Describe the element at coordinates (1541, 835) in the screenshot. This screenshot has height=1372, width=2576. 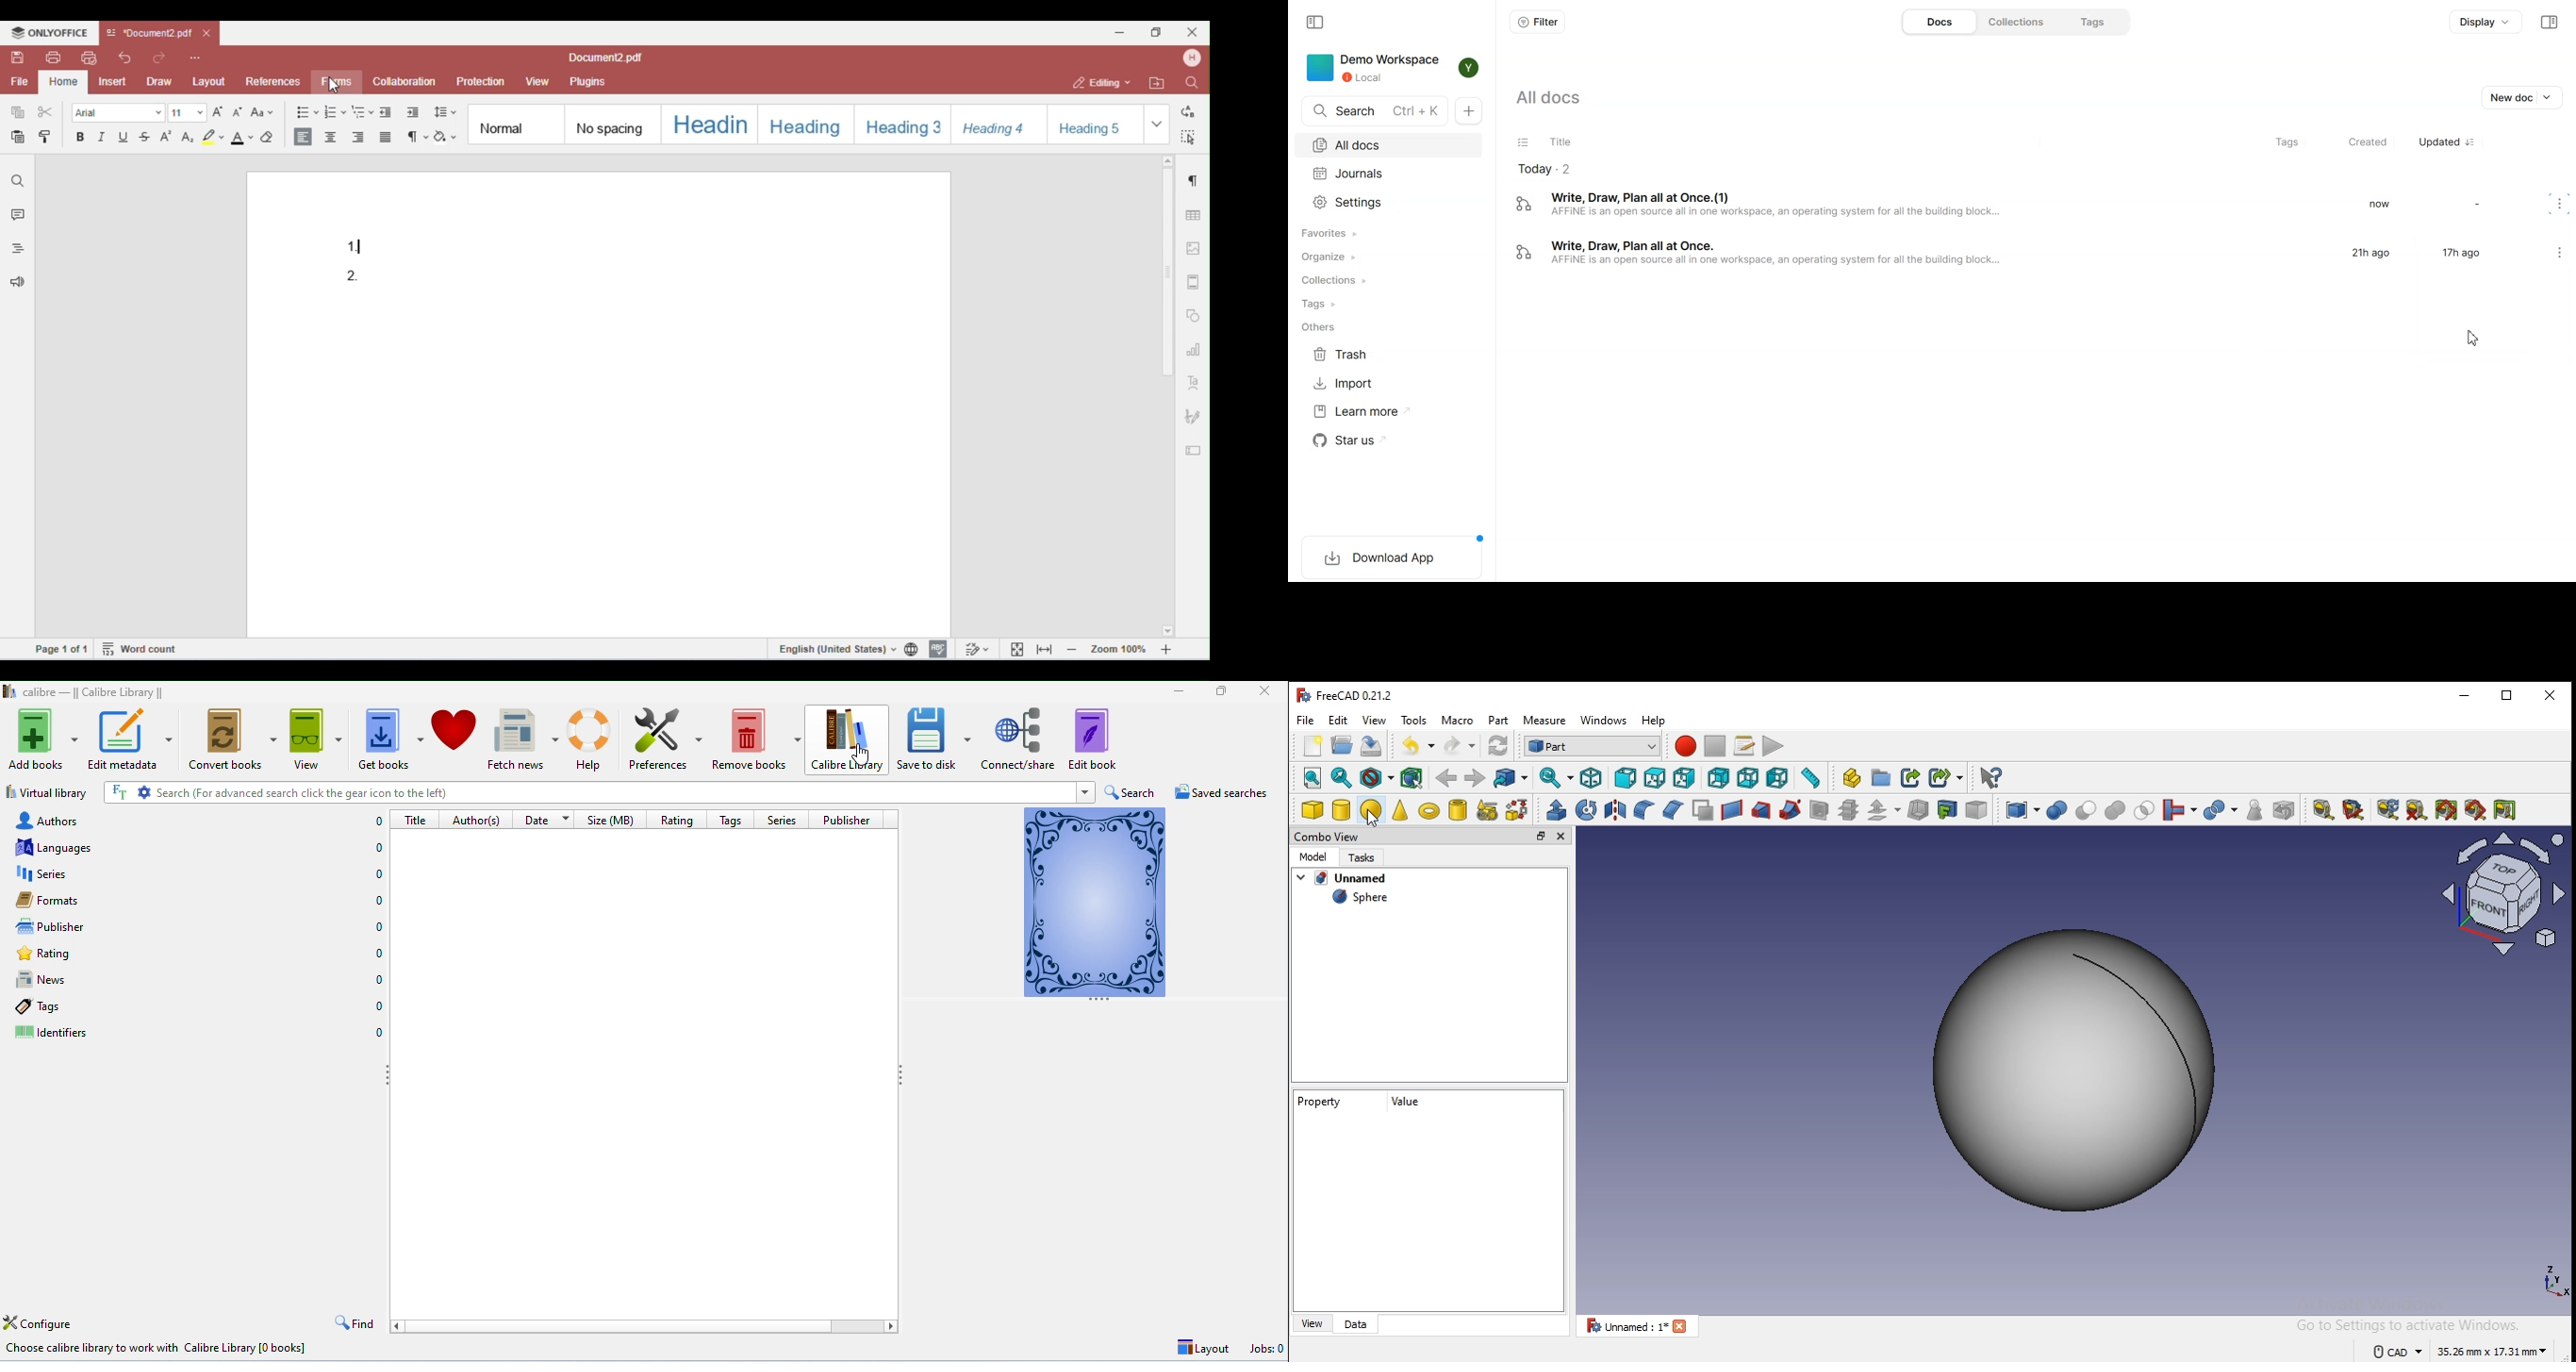
I see `restore` at that location.